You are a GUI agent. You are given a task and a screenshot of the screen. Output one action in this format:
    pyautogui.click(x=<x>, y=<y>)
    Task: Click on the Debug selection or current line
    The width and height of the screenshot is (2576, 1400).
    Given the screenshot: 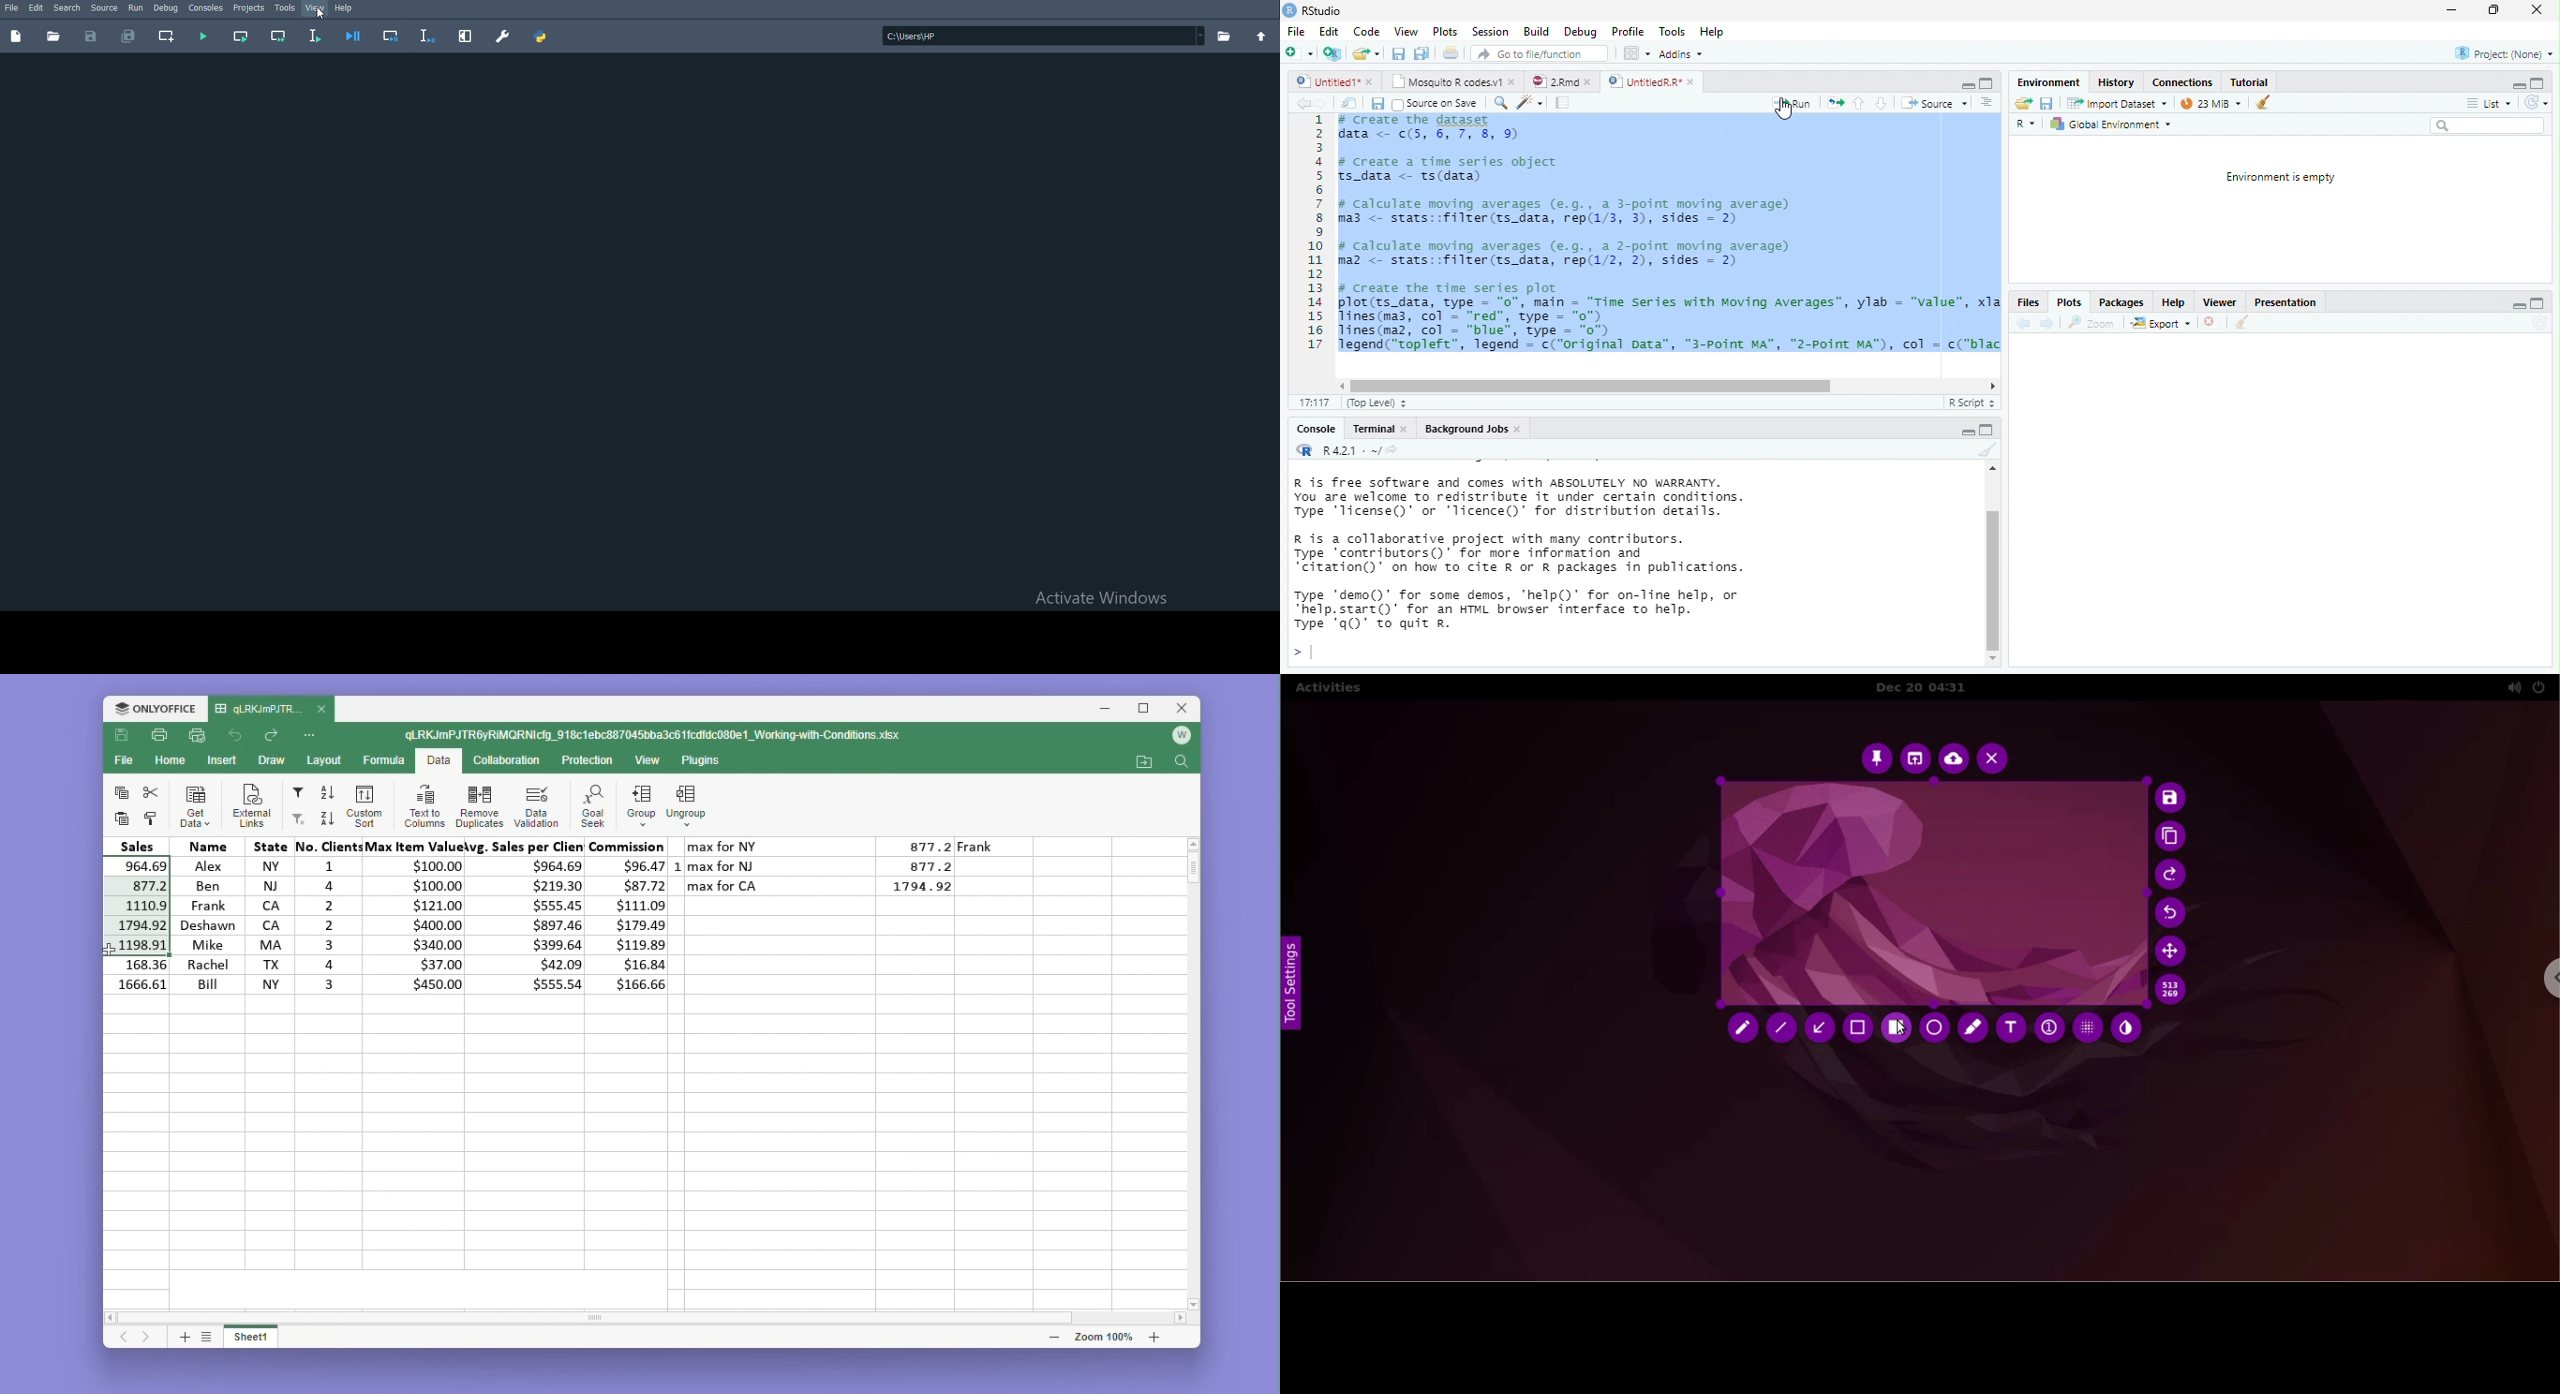 What is the action you would take?
    pyautogui.click(x=428, y=35)
    